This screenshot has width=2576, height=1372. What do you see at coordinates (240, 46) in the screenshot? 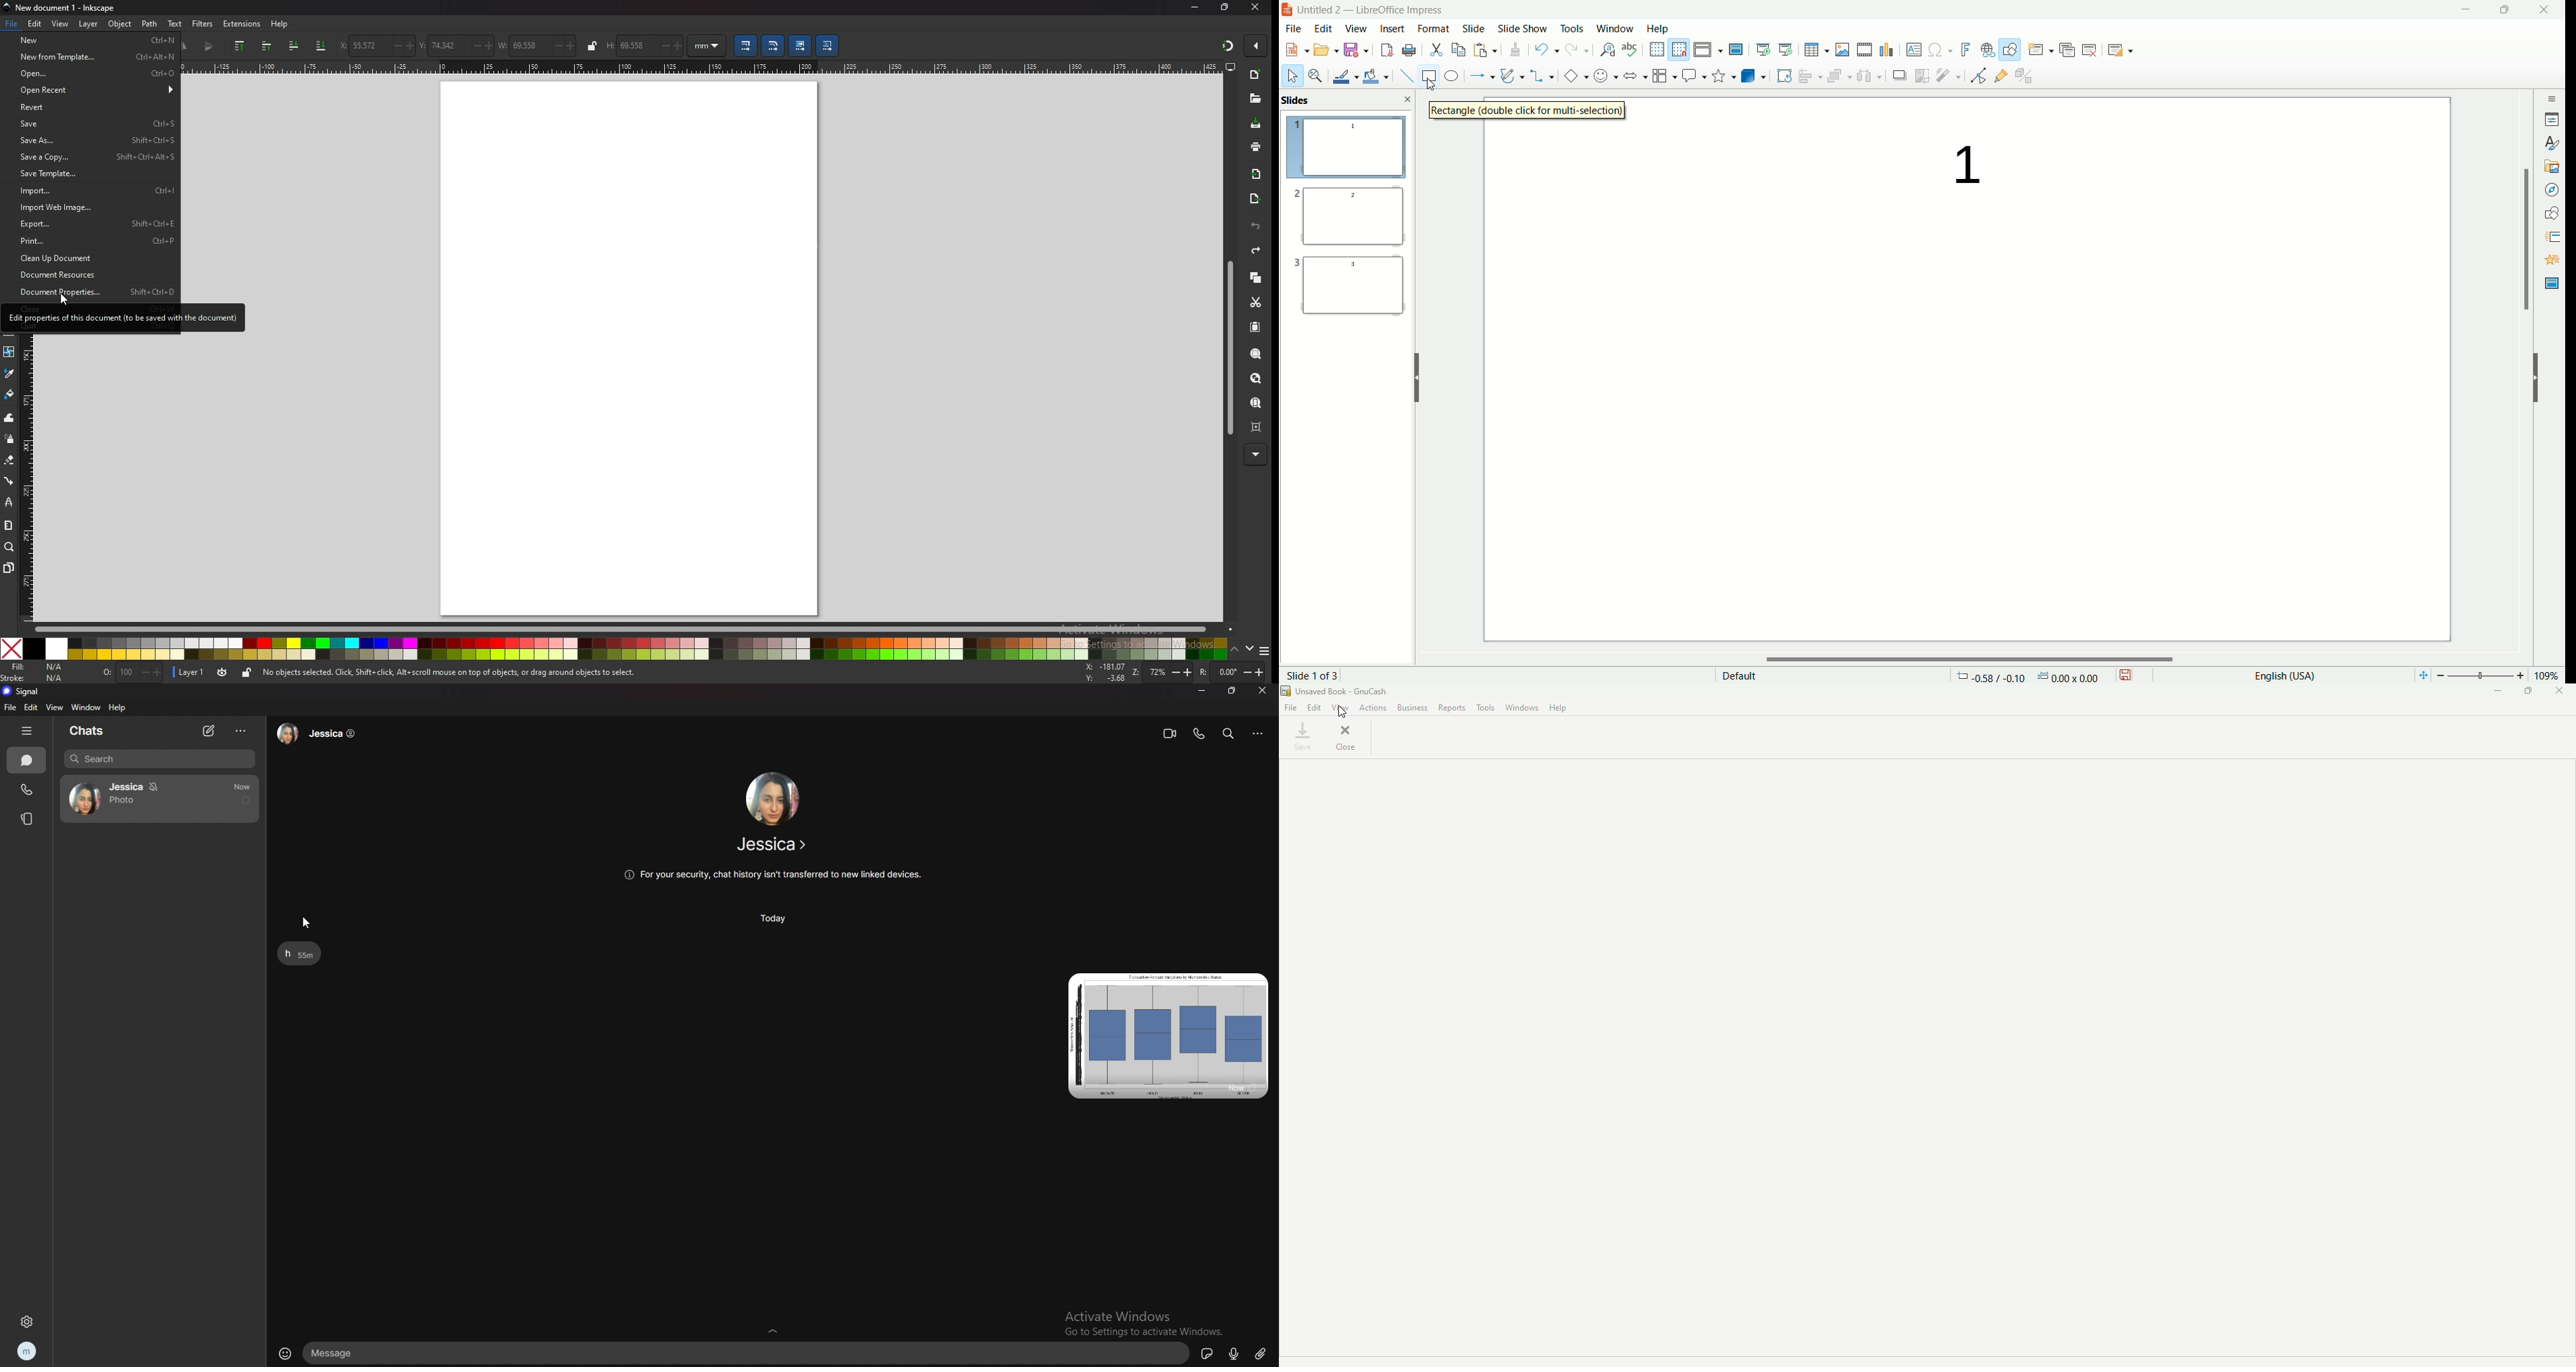
I see `raise selection to top` at bounding box center [240, 46].